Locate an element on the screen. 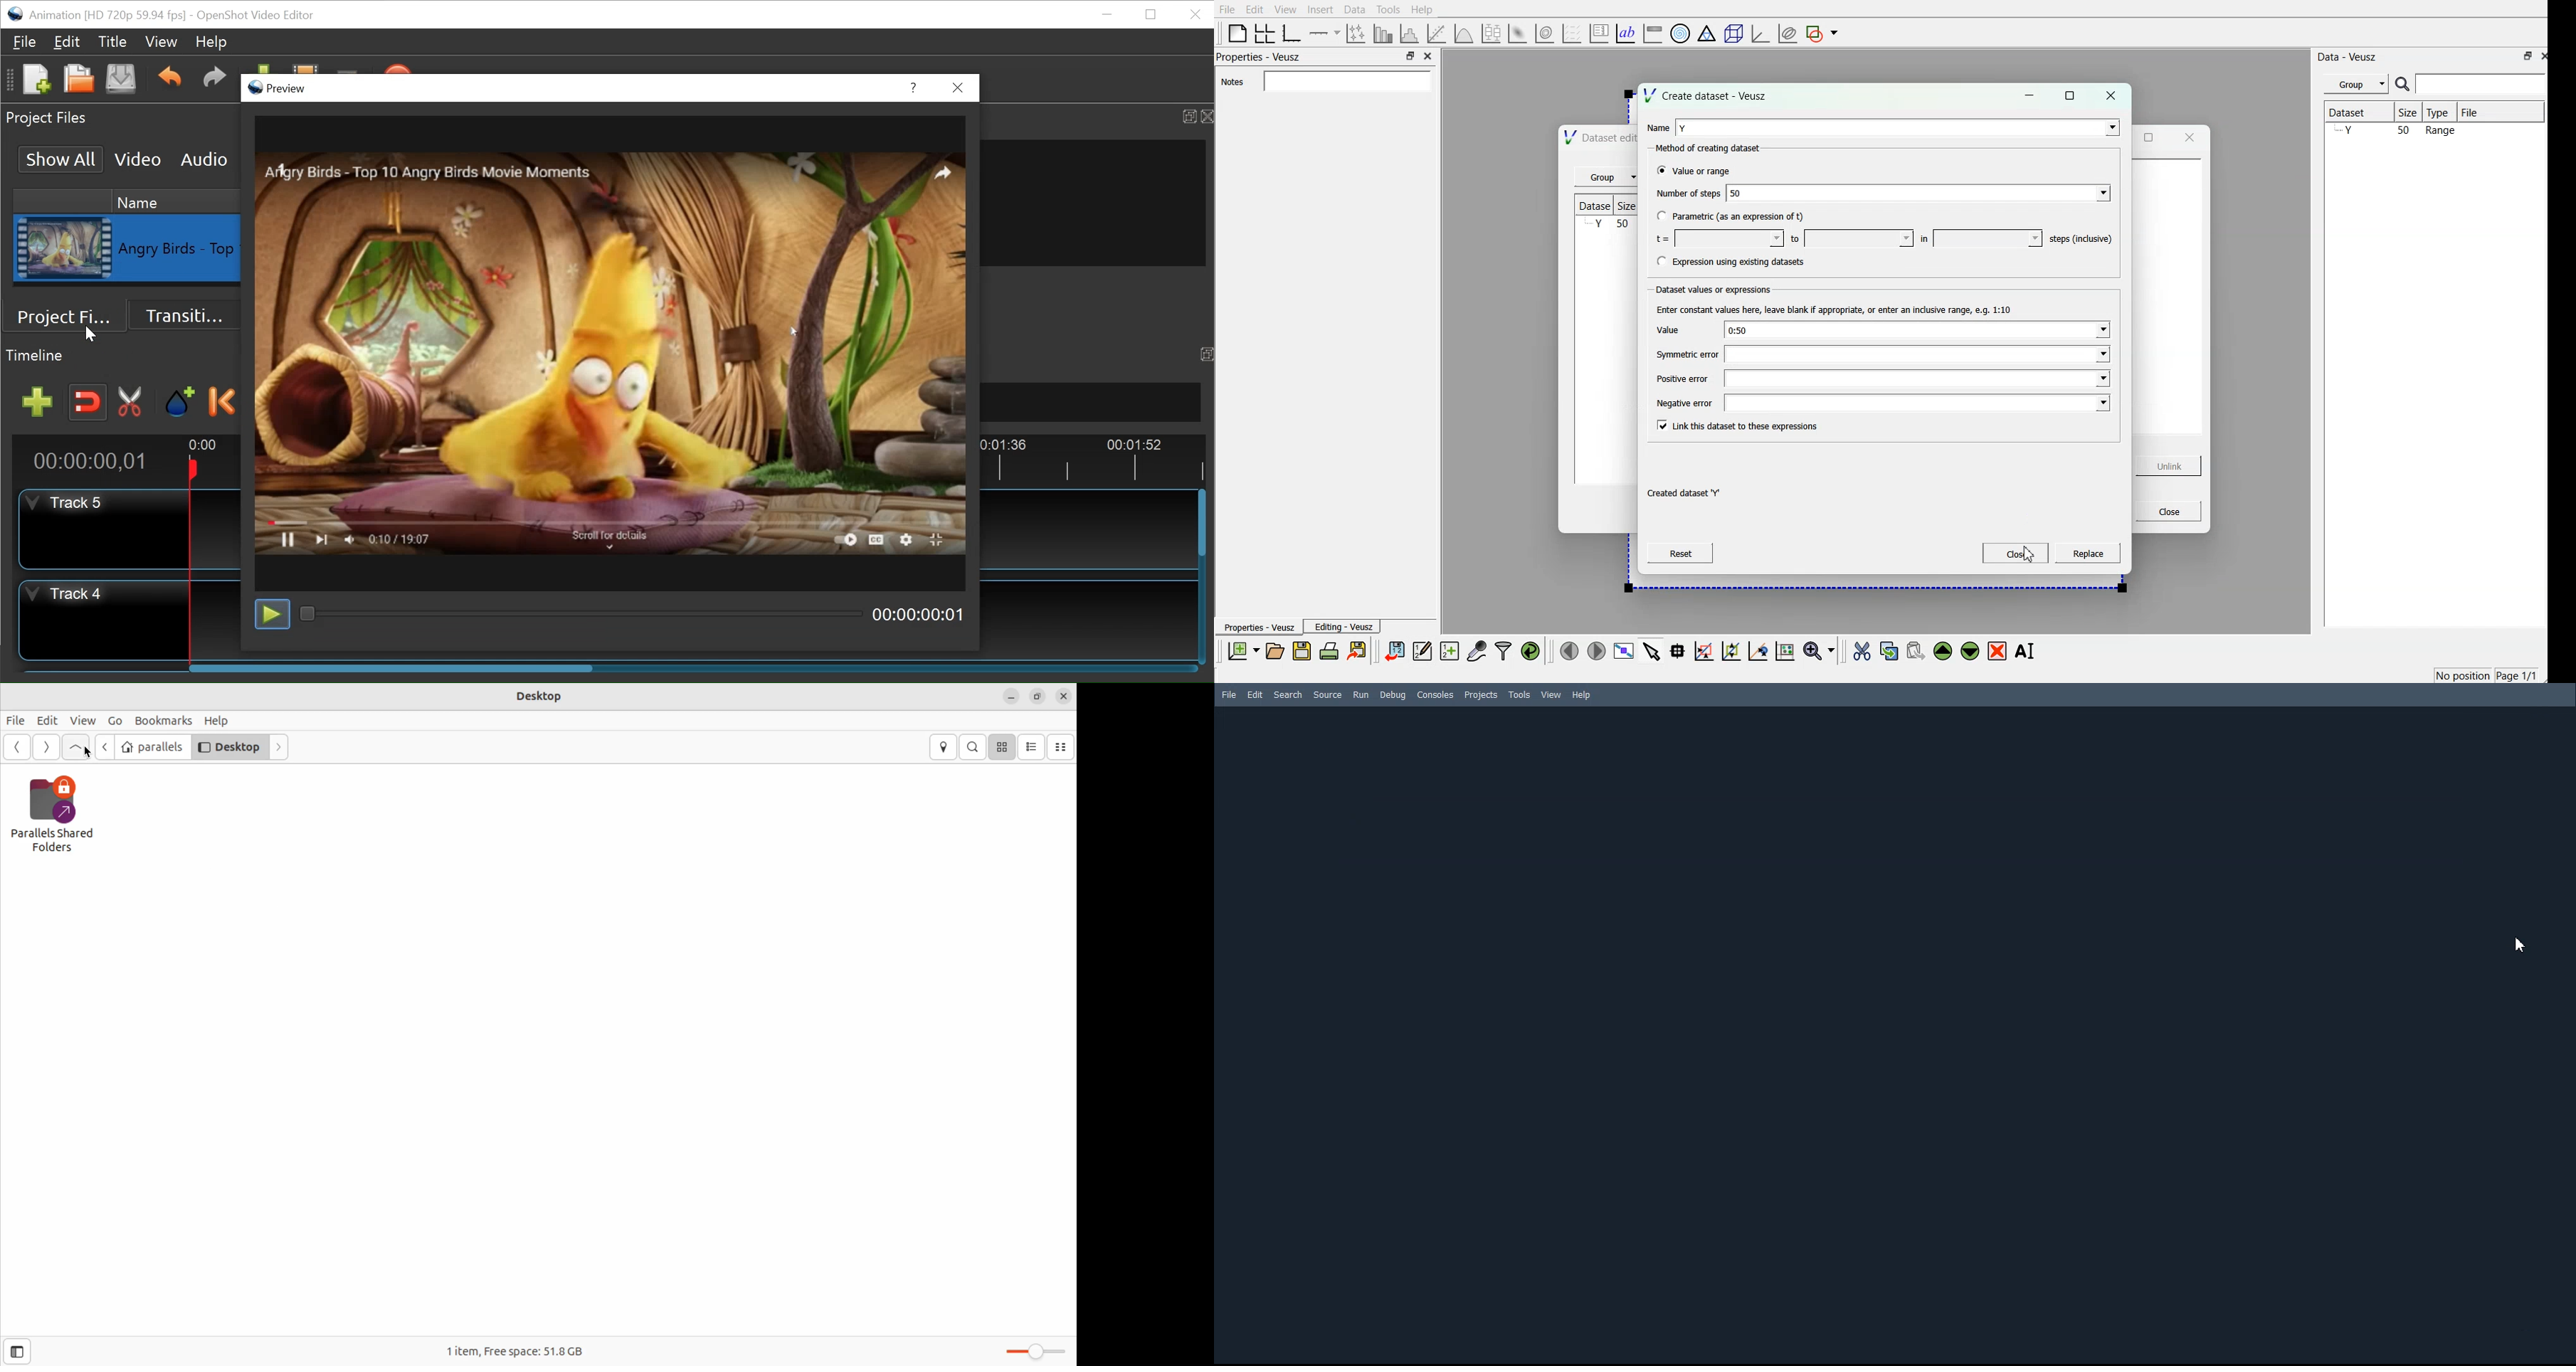 This screenshot has width=2576, height=1372. maximise is located at coordinates (2149, 137).